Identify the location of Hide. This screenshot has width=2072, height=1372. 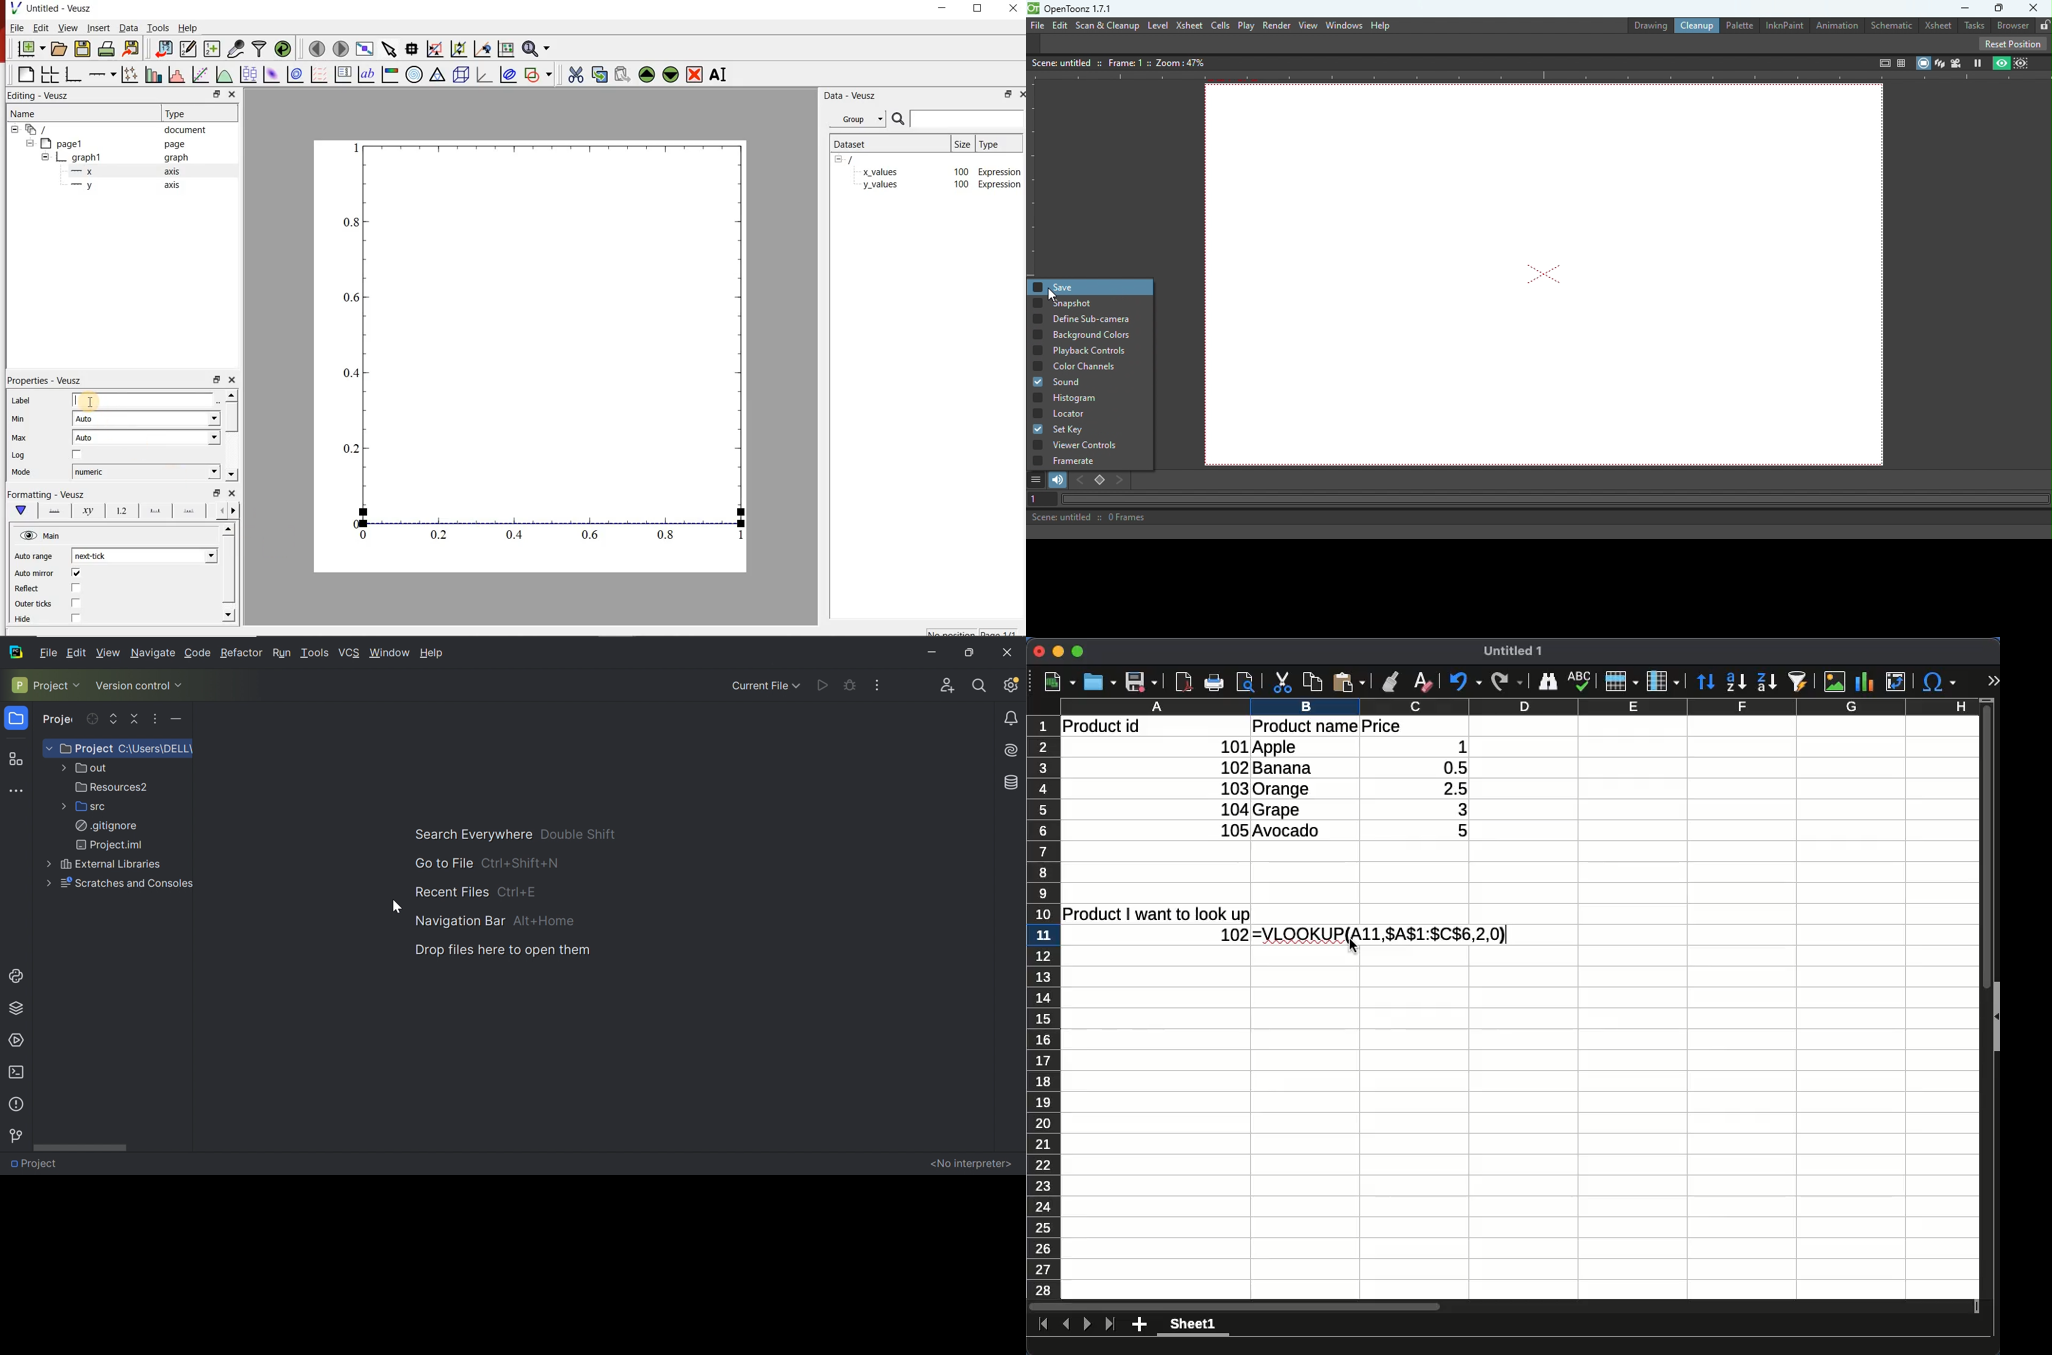
(24, 620).